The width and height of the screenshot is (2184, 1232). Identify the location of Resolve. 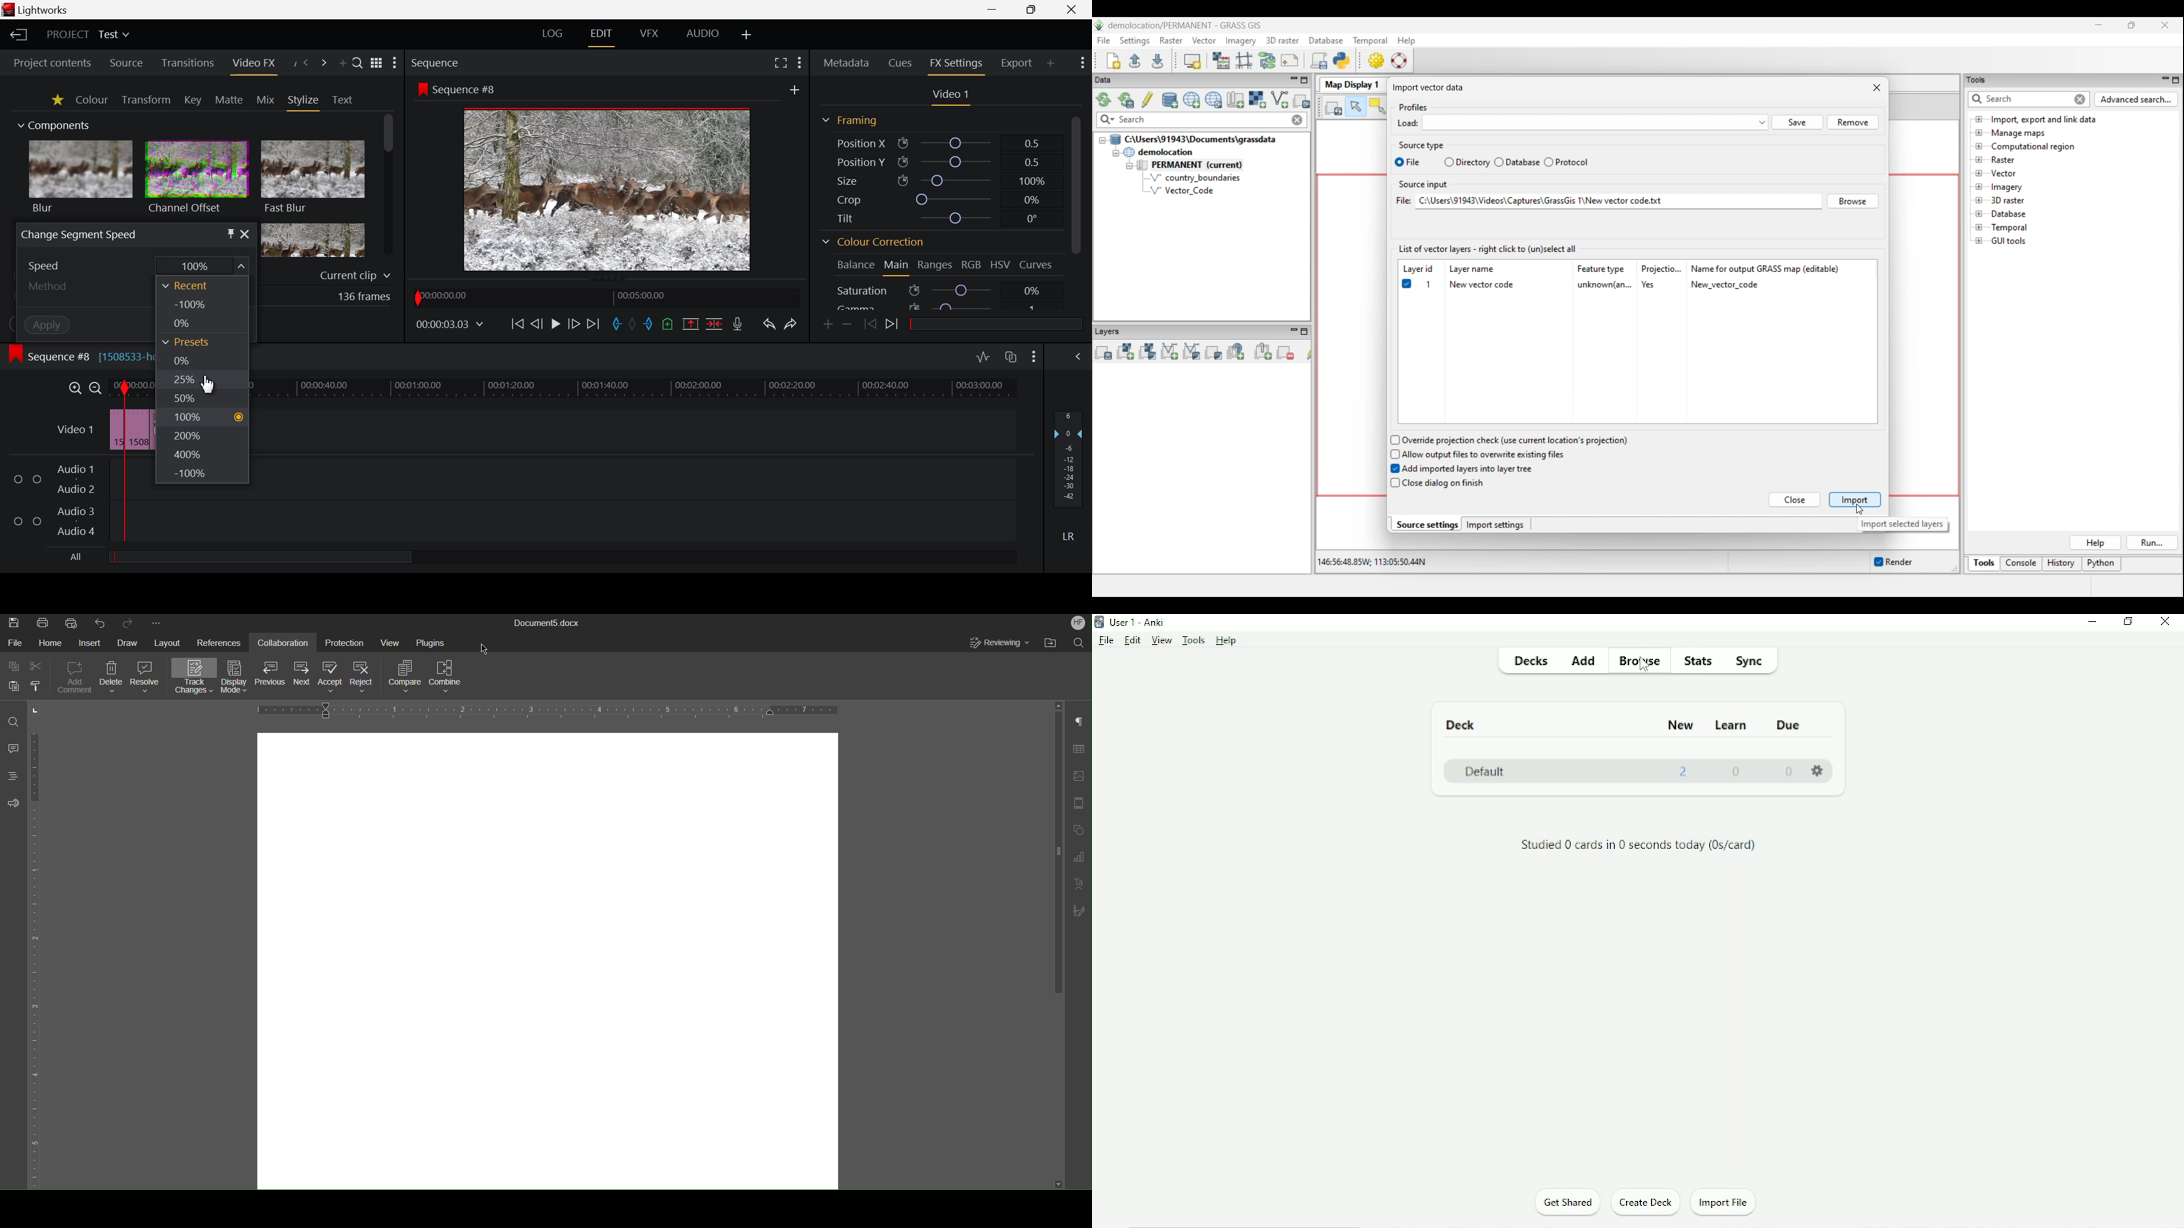
(147, 681).